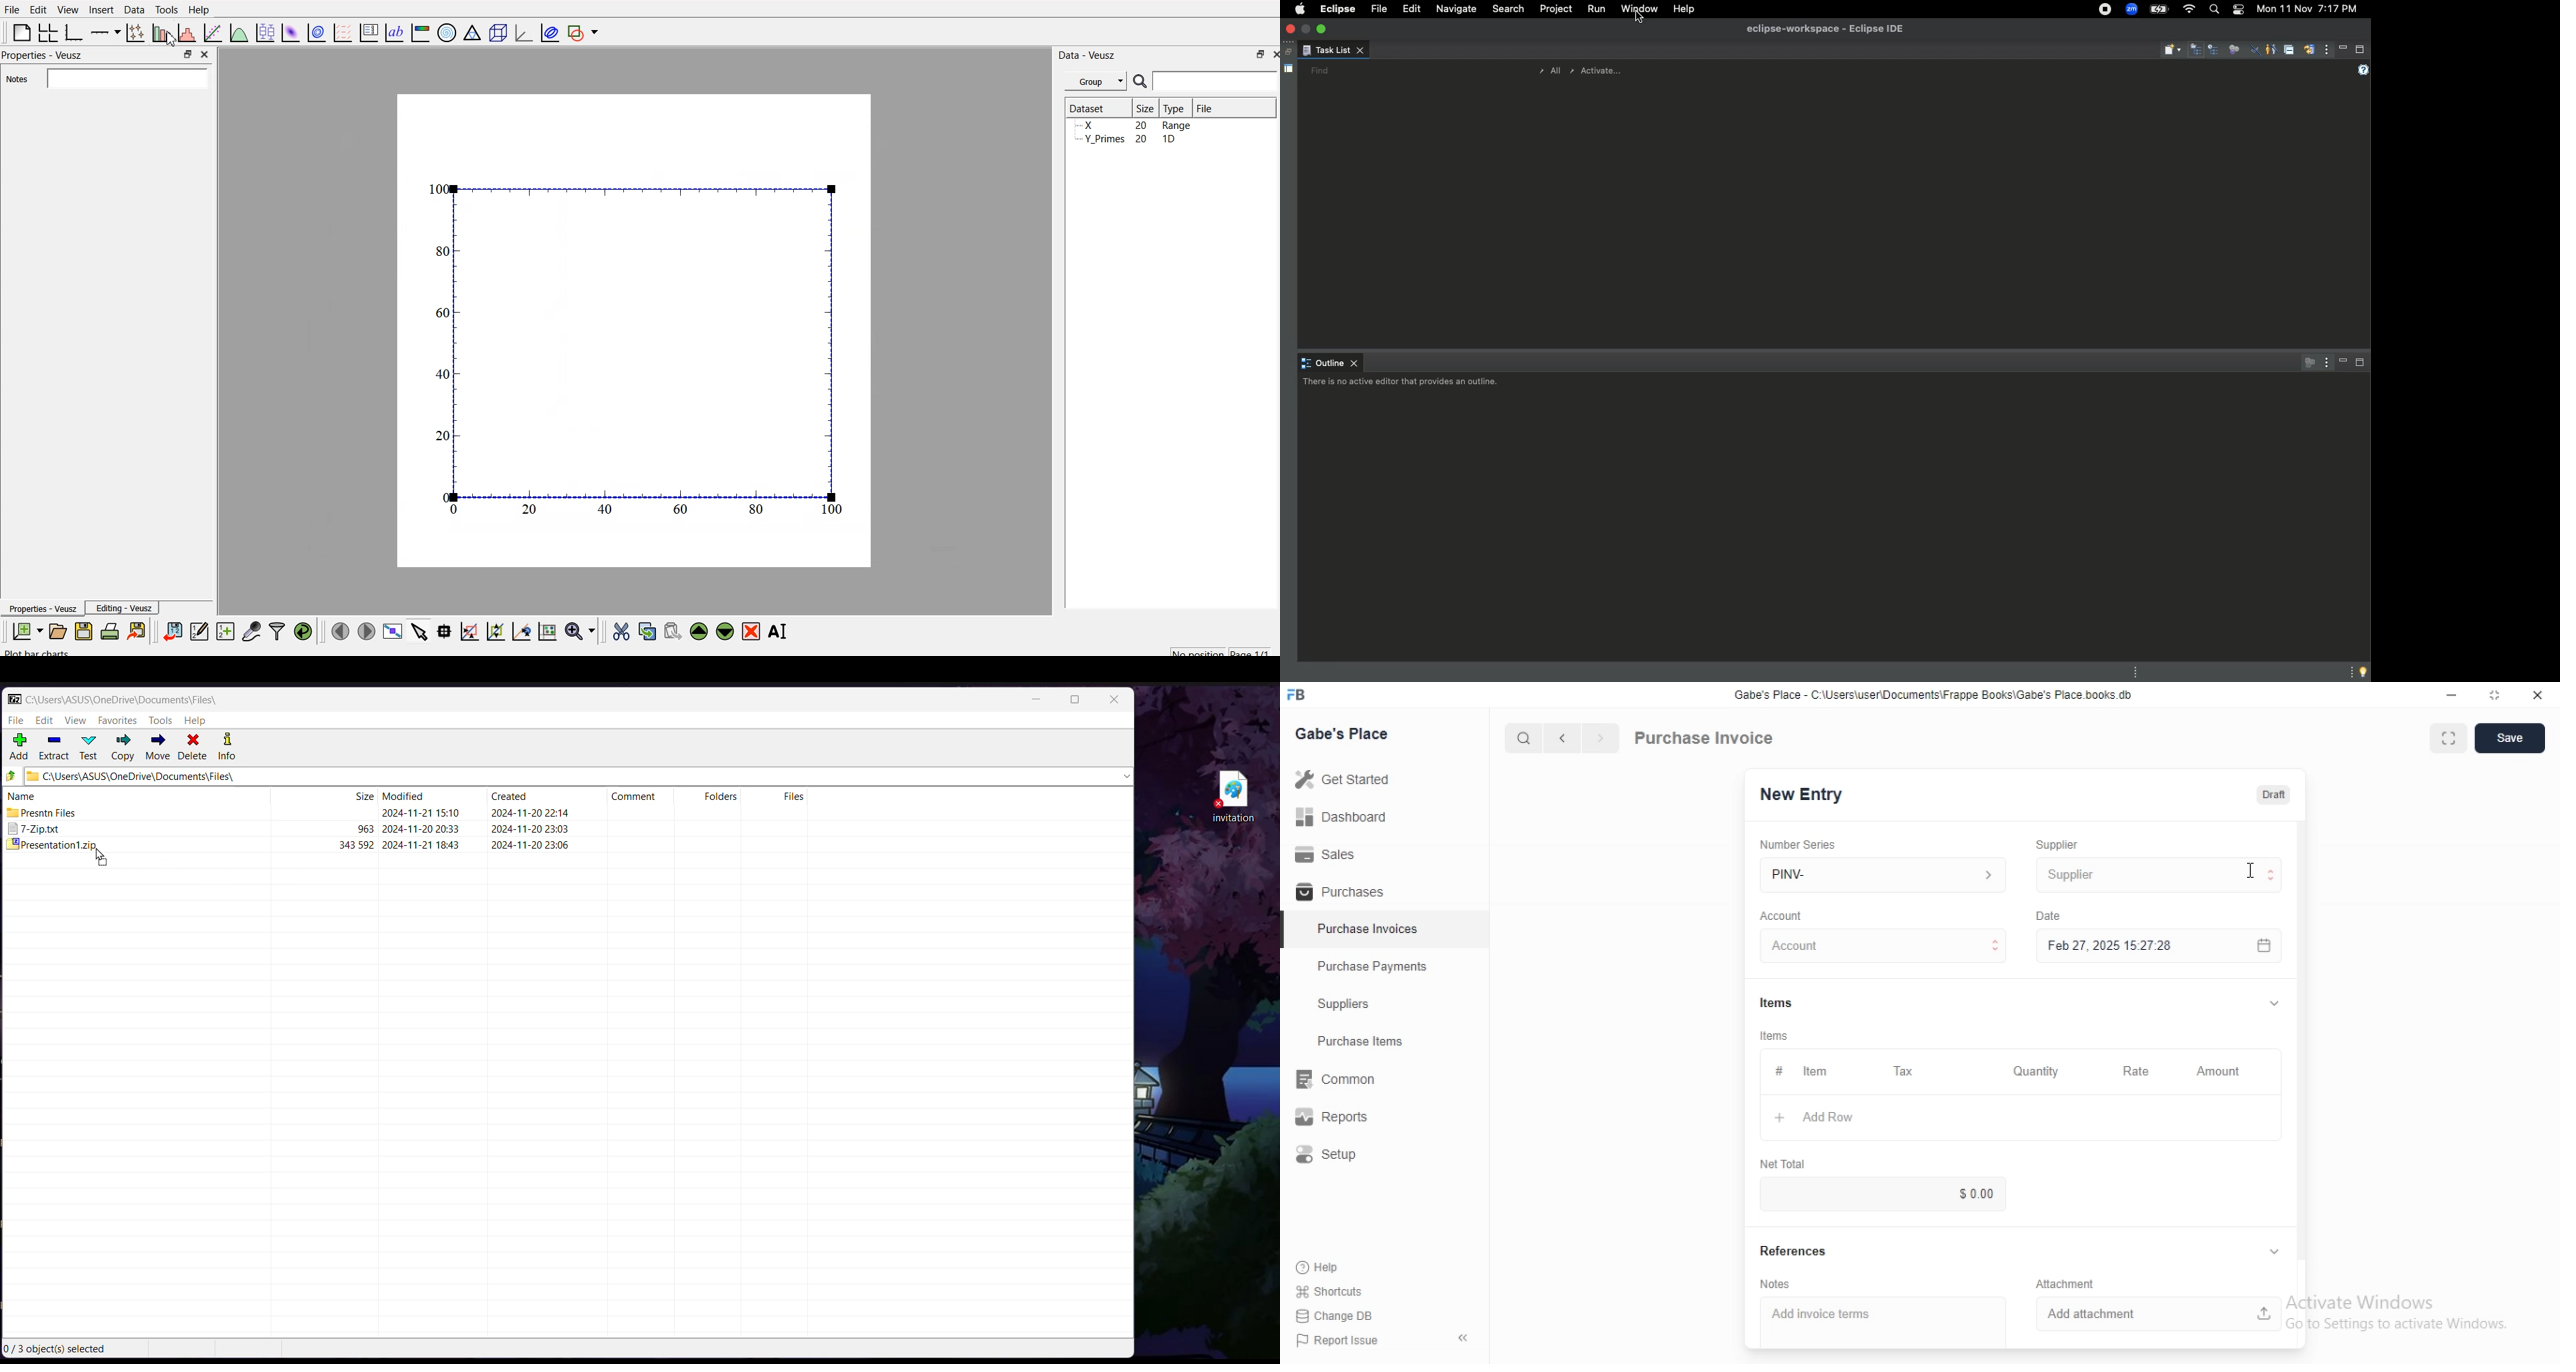 This screenshot has width=2576, height=1372. Describe the element at coordinates (1883, 945) in the screenshot. I see `Account` at that location.